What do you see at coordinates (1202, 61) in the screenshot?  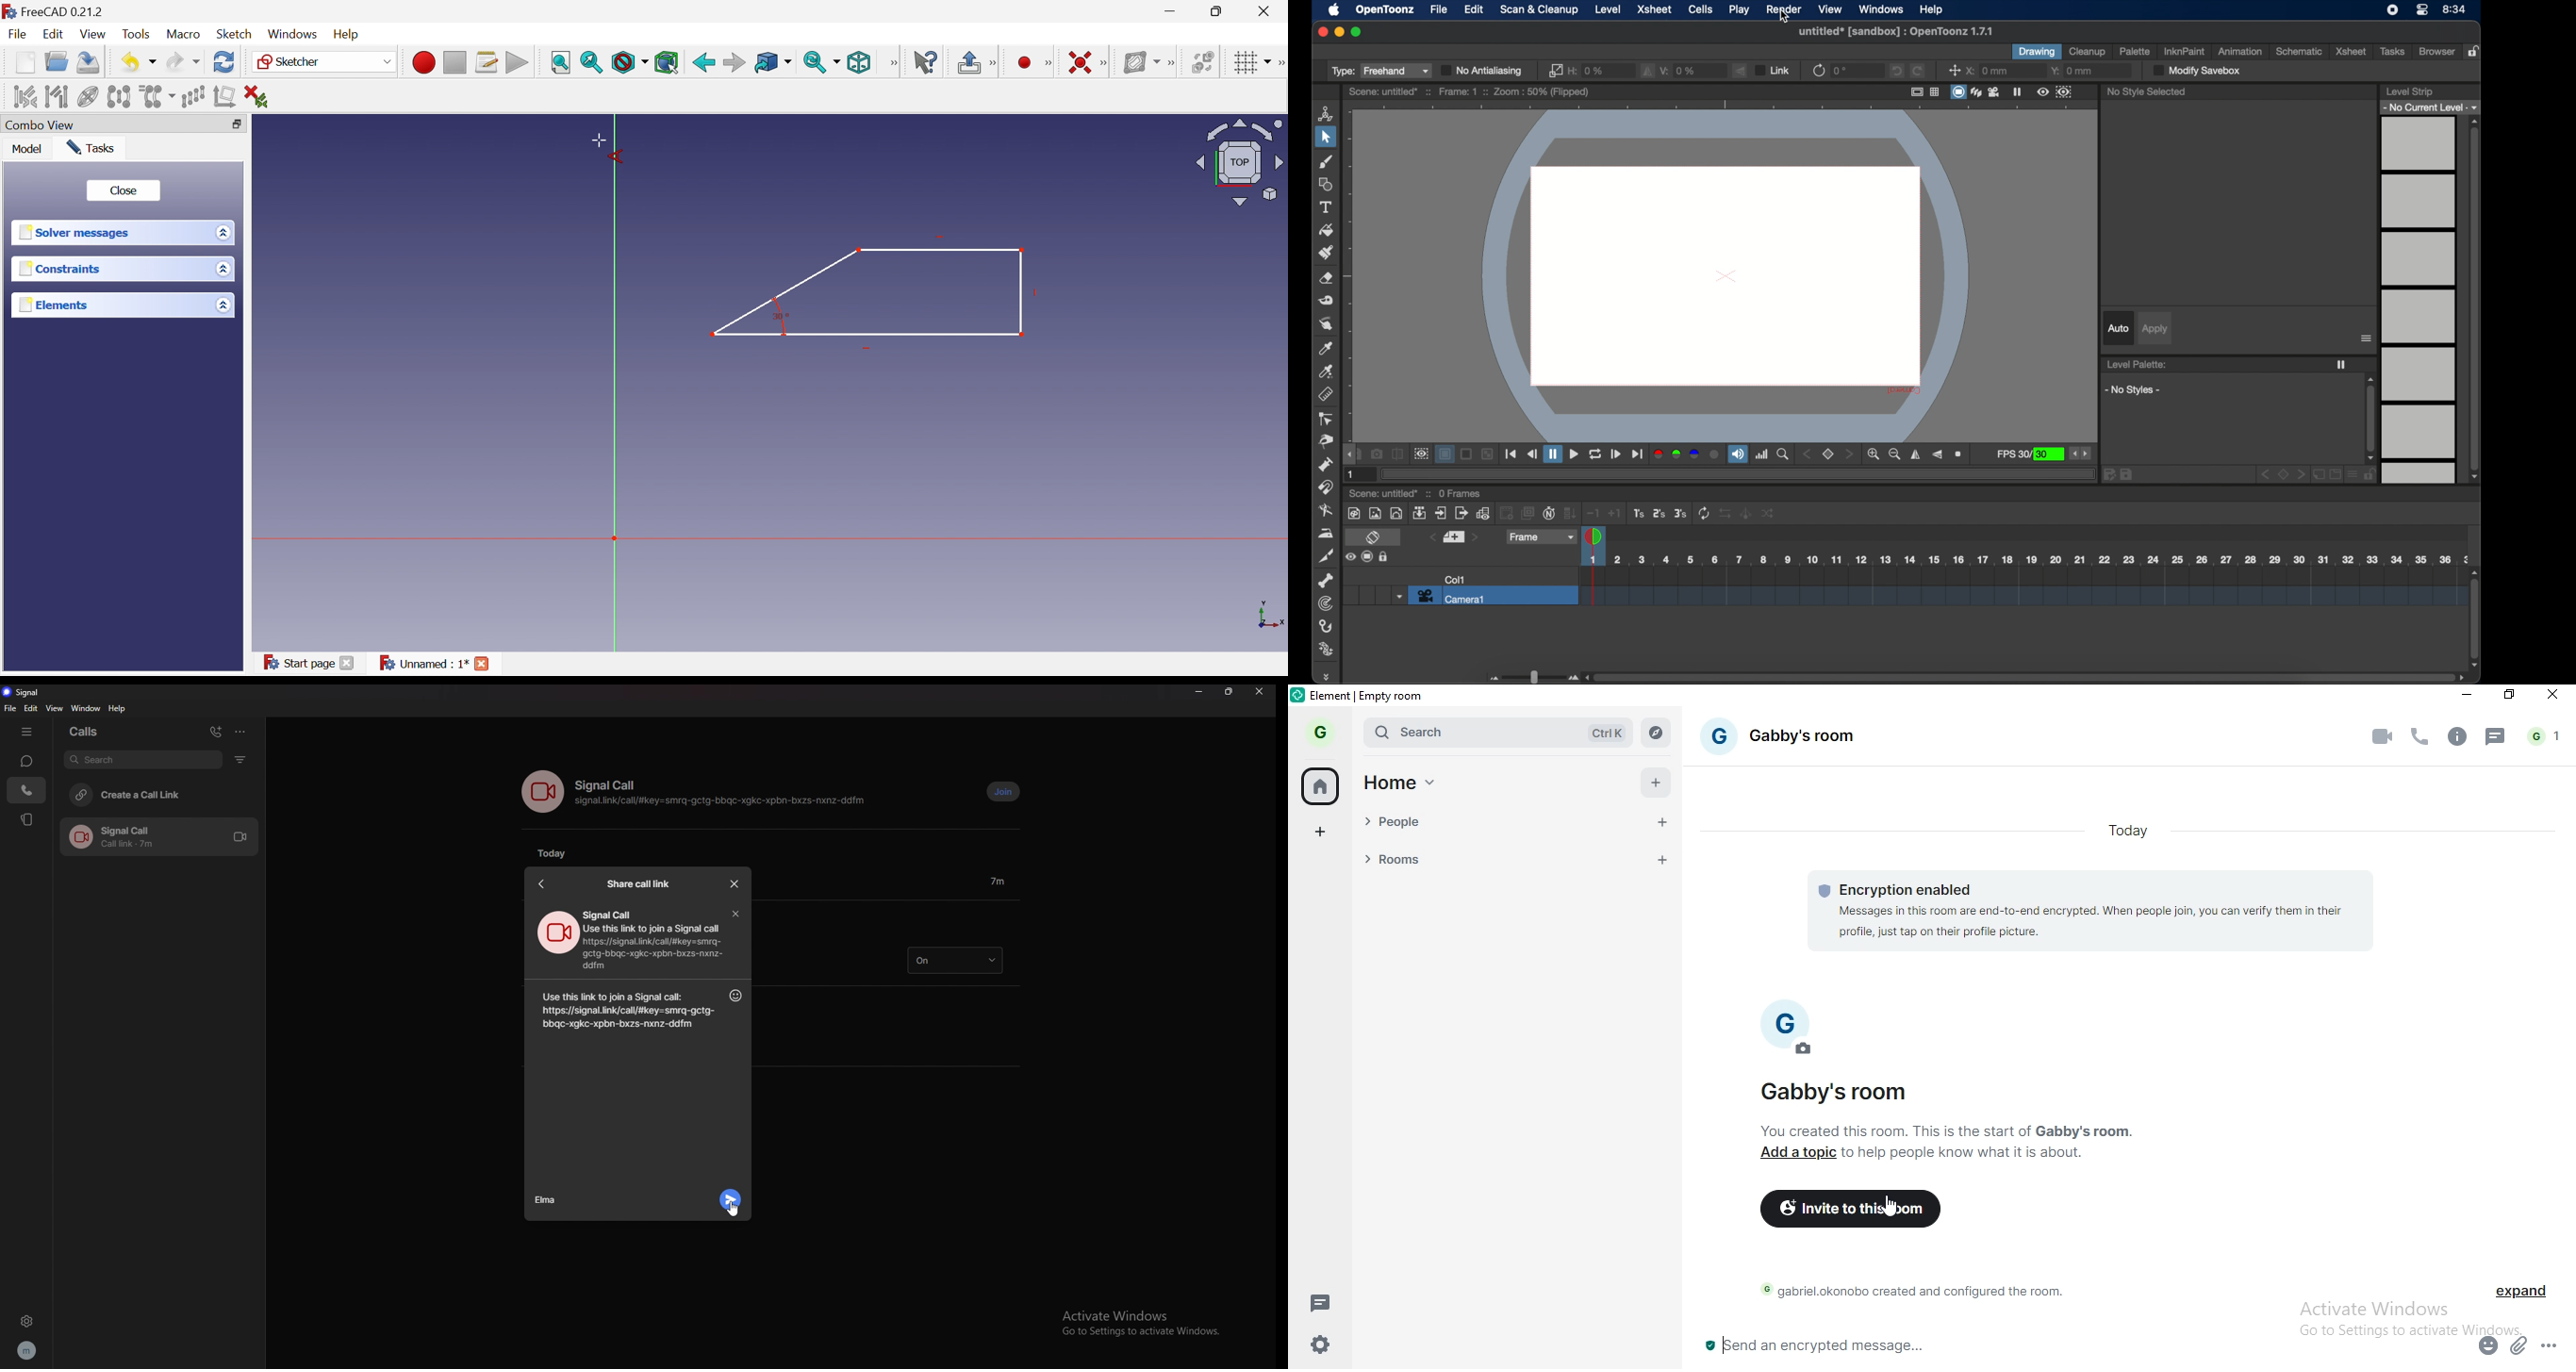 I see `Show virtual space` at bounding box center [1202, 61].